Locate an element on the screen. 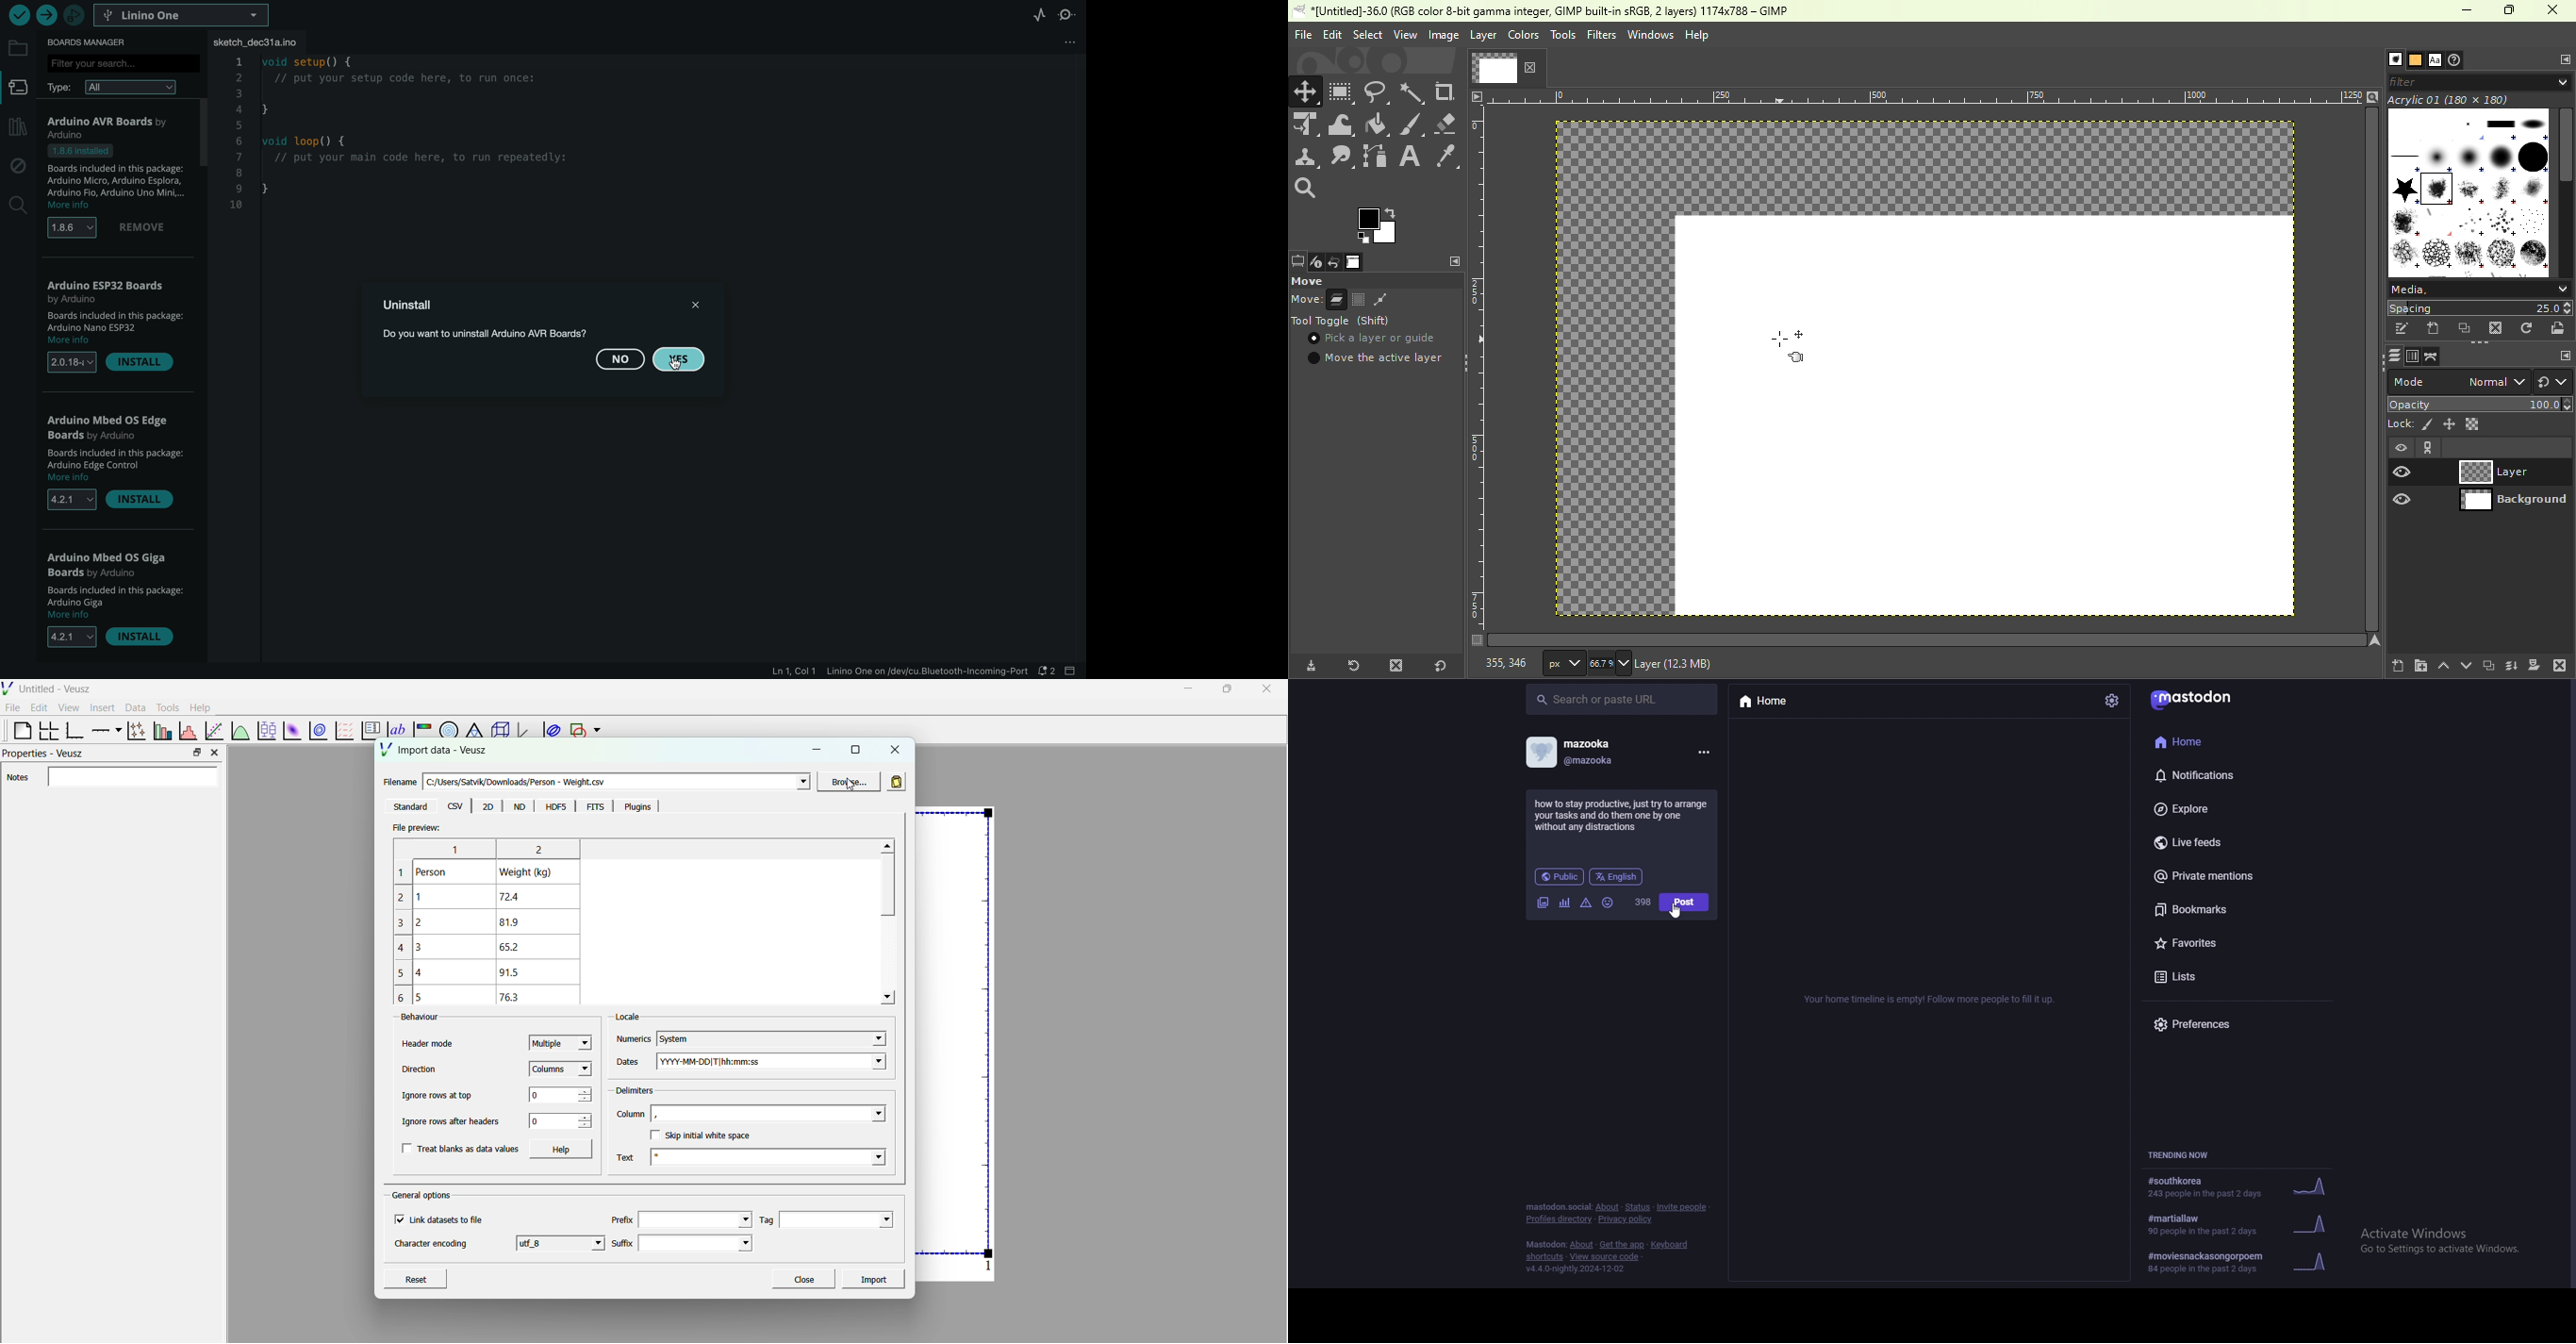  Windows is located at coordinates (1650, 35).